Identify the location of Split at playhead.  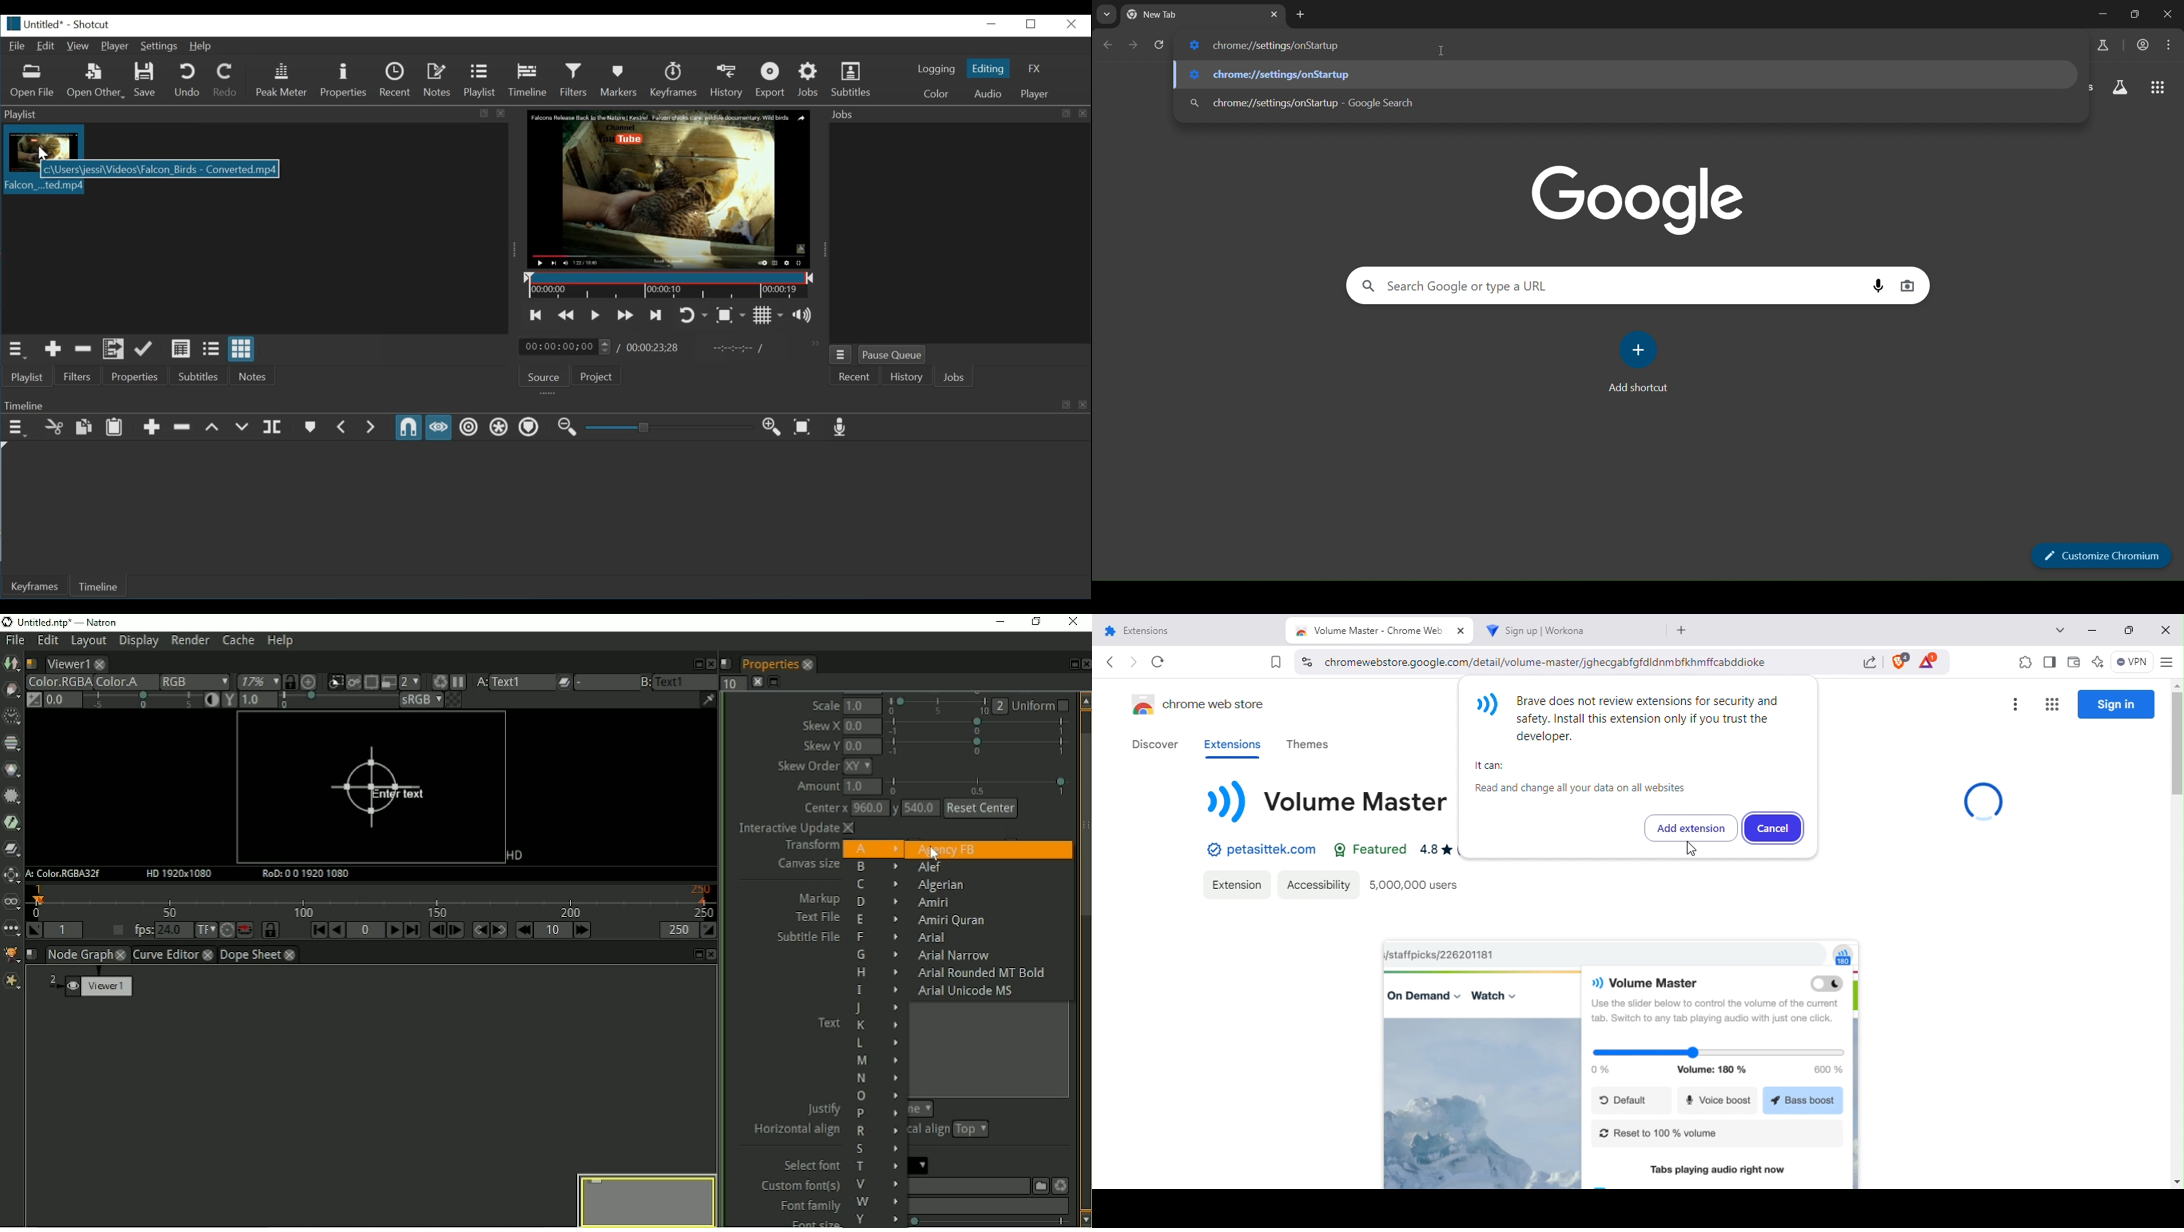
(274, 428).